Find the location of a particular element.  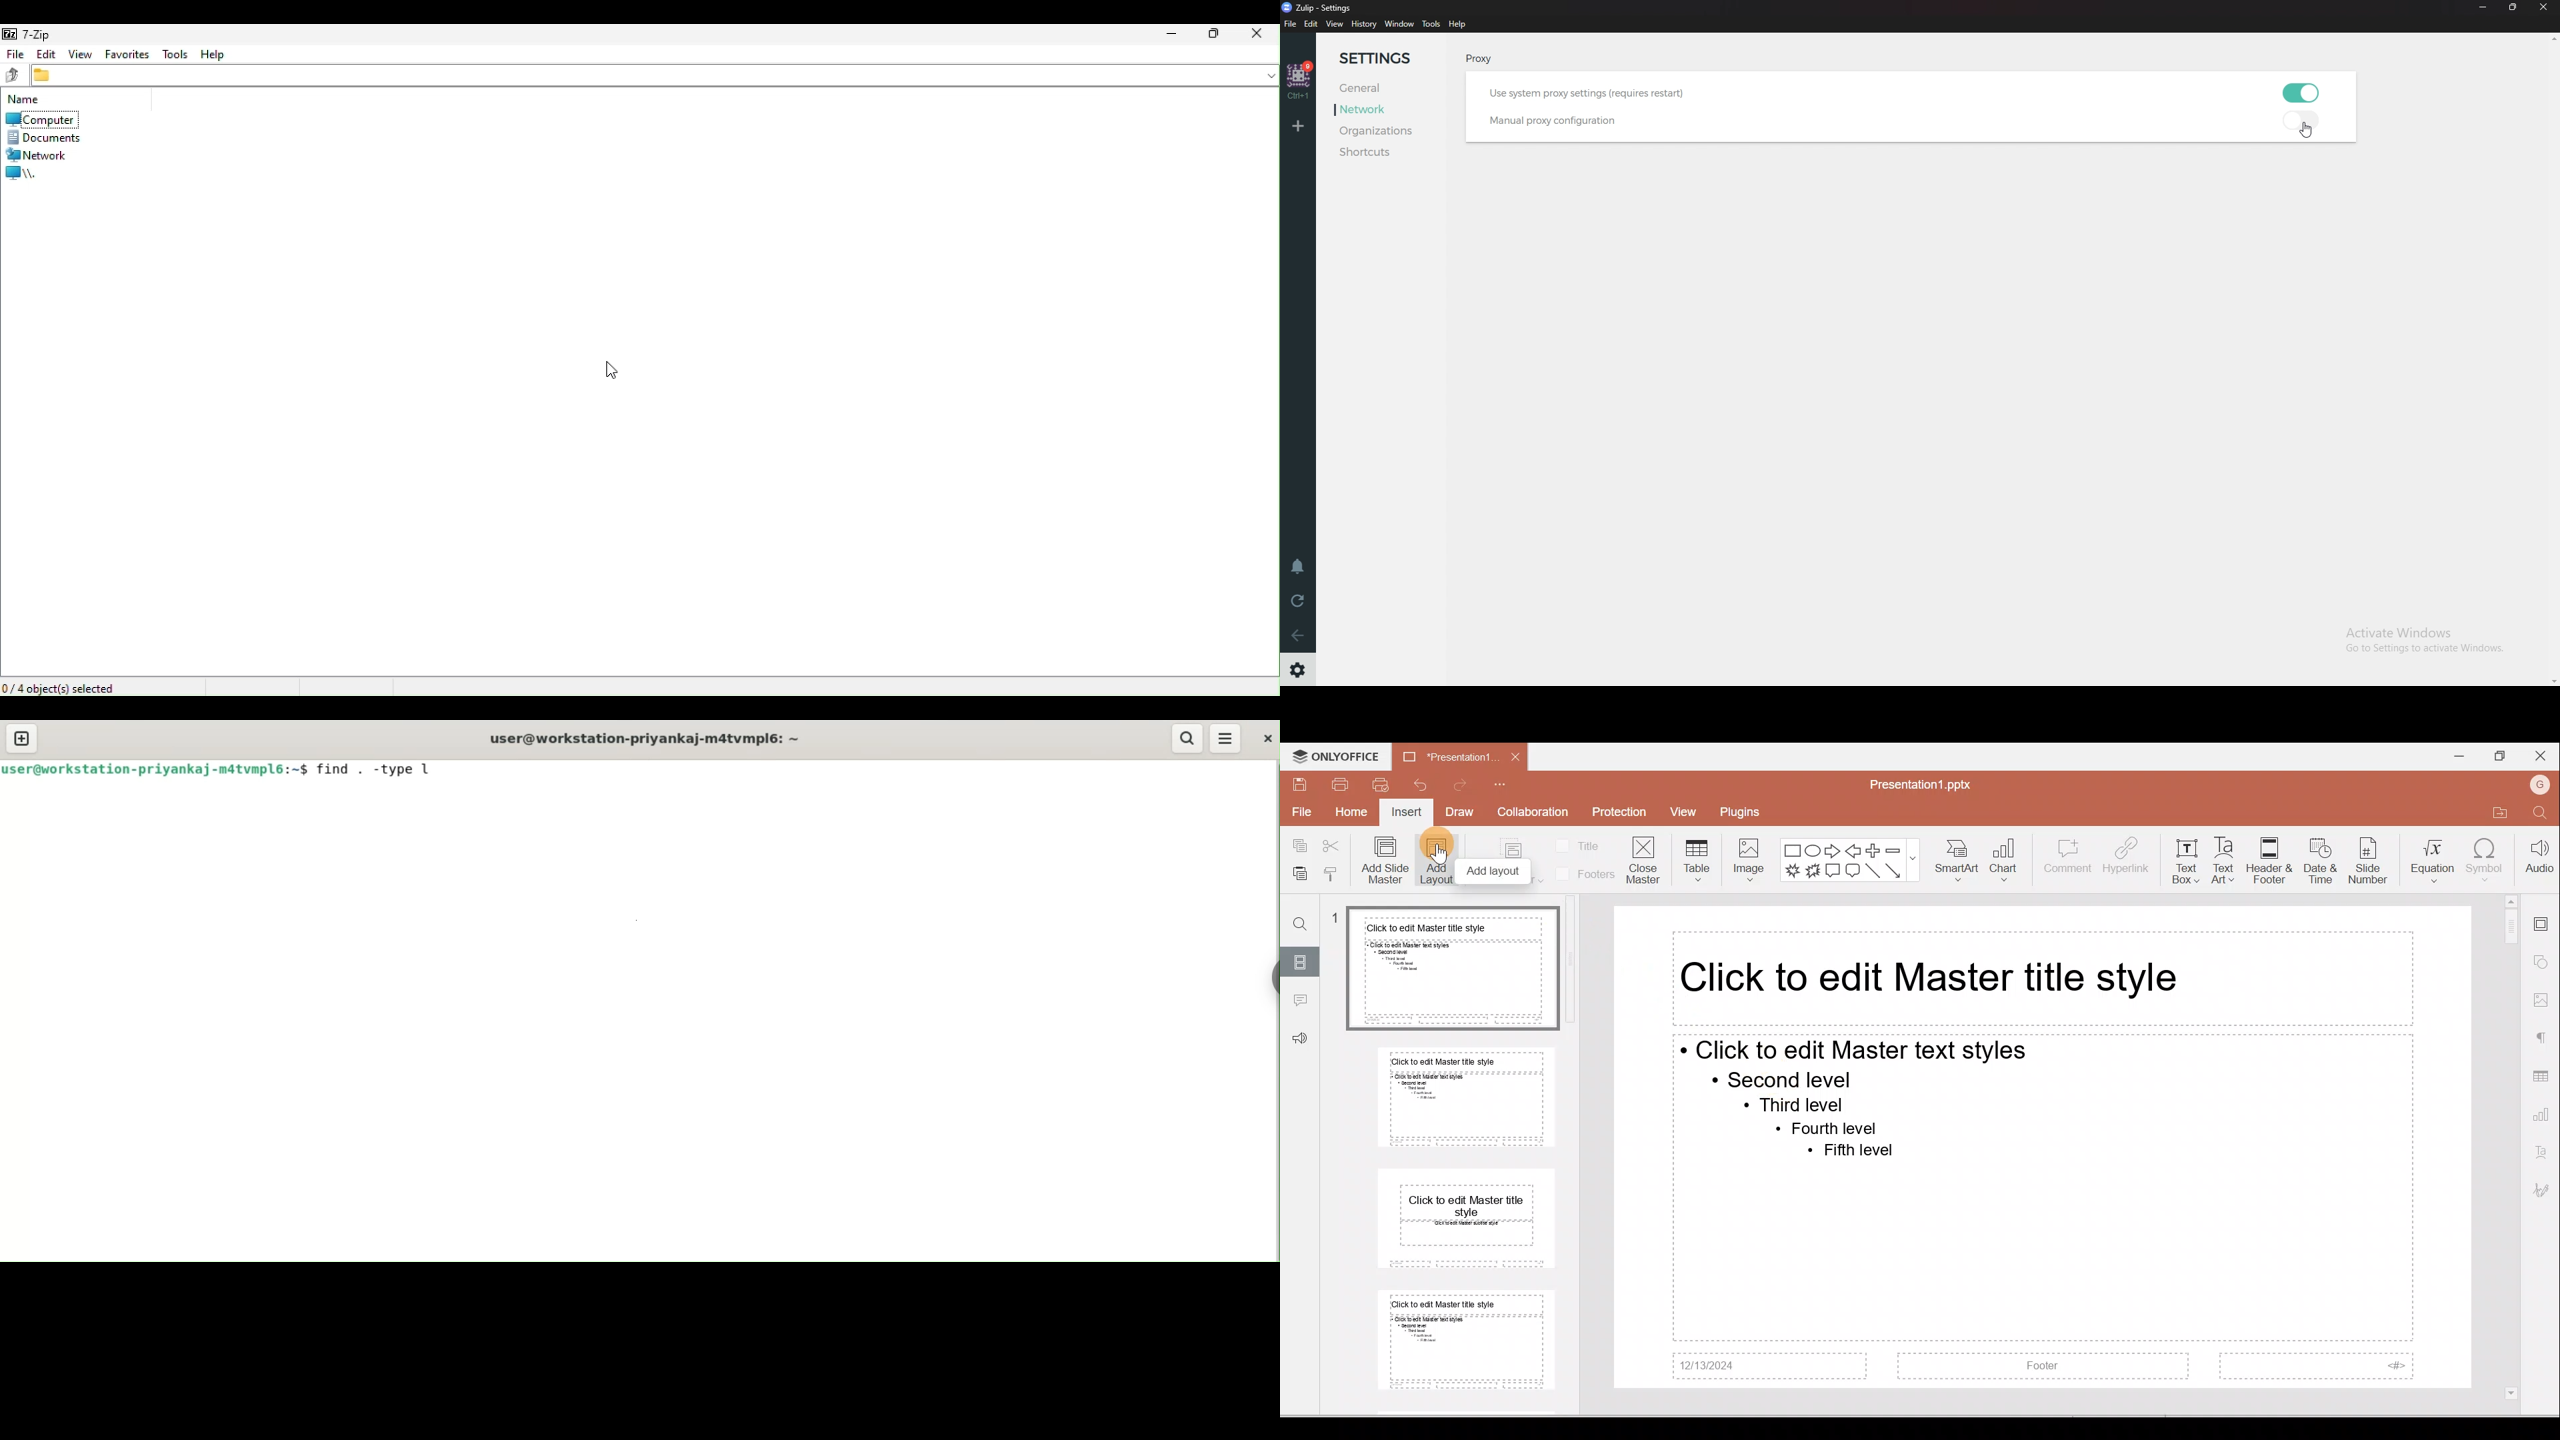

Minus is located at coordinates (1893, 849).